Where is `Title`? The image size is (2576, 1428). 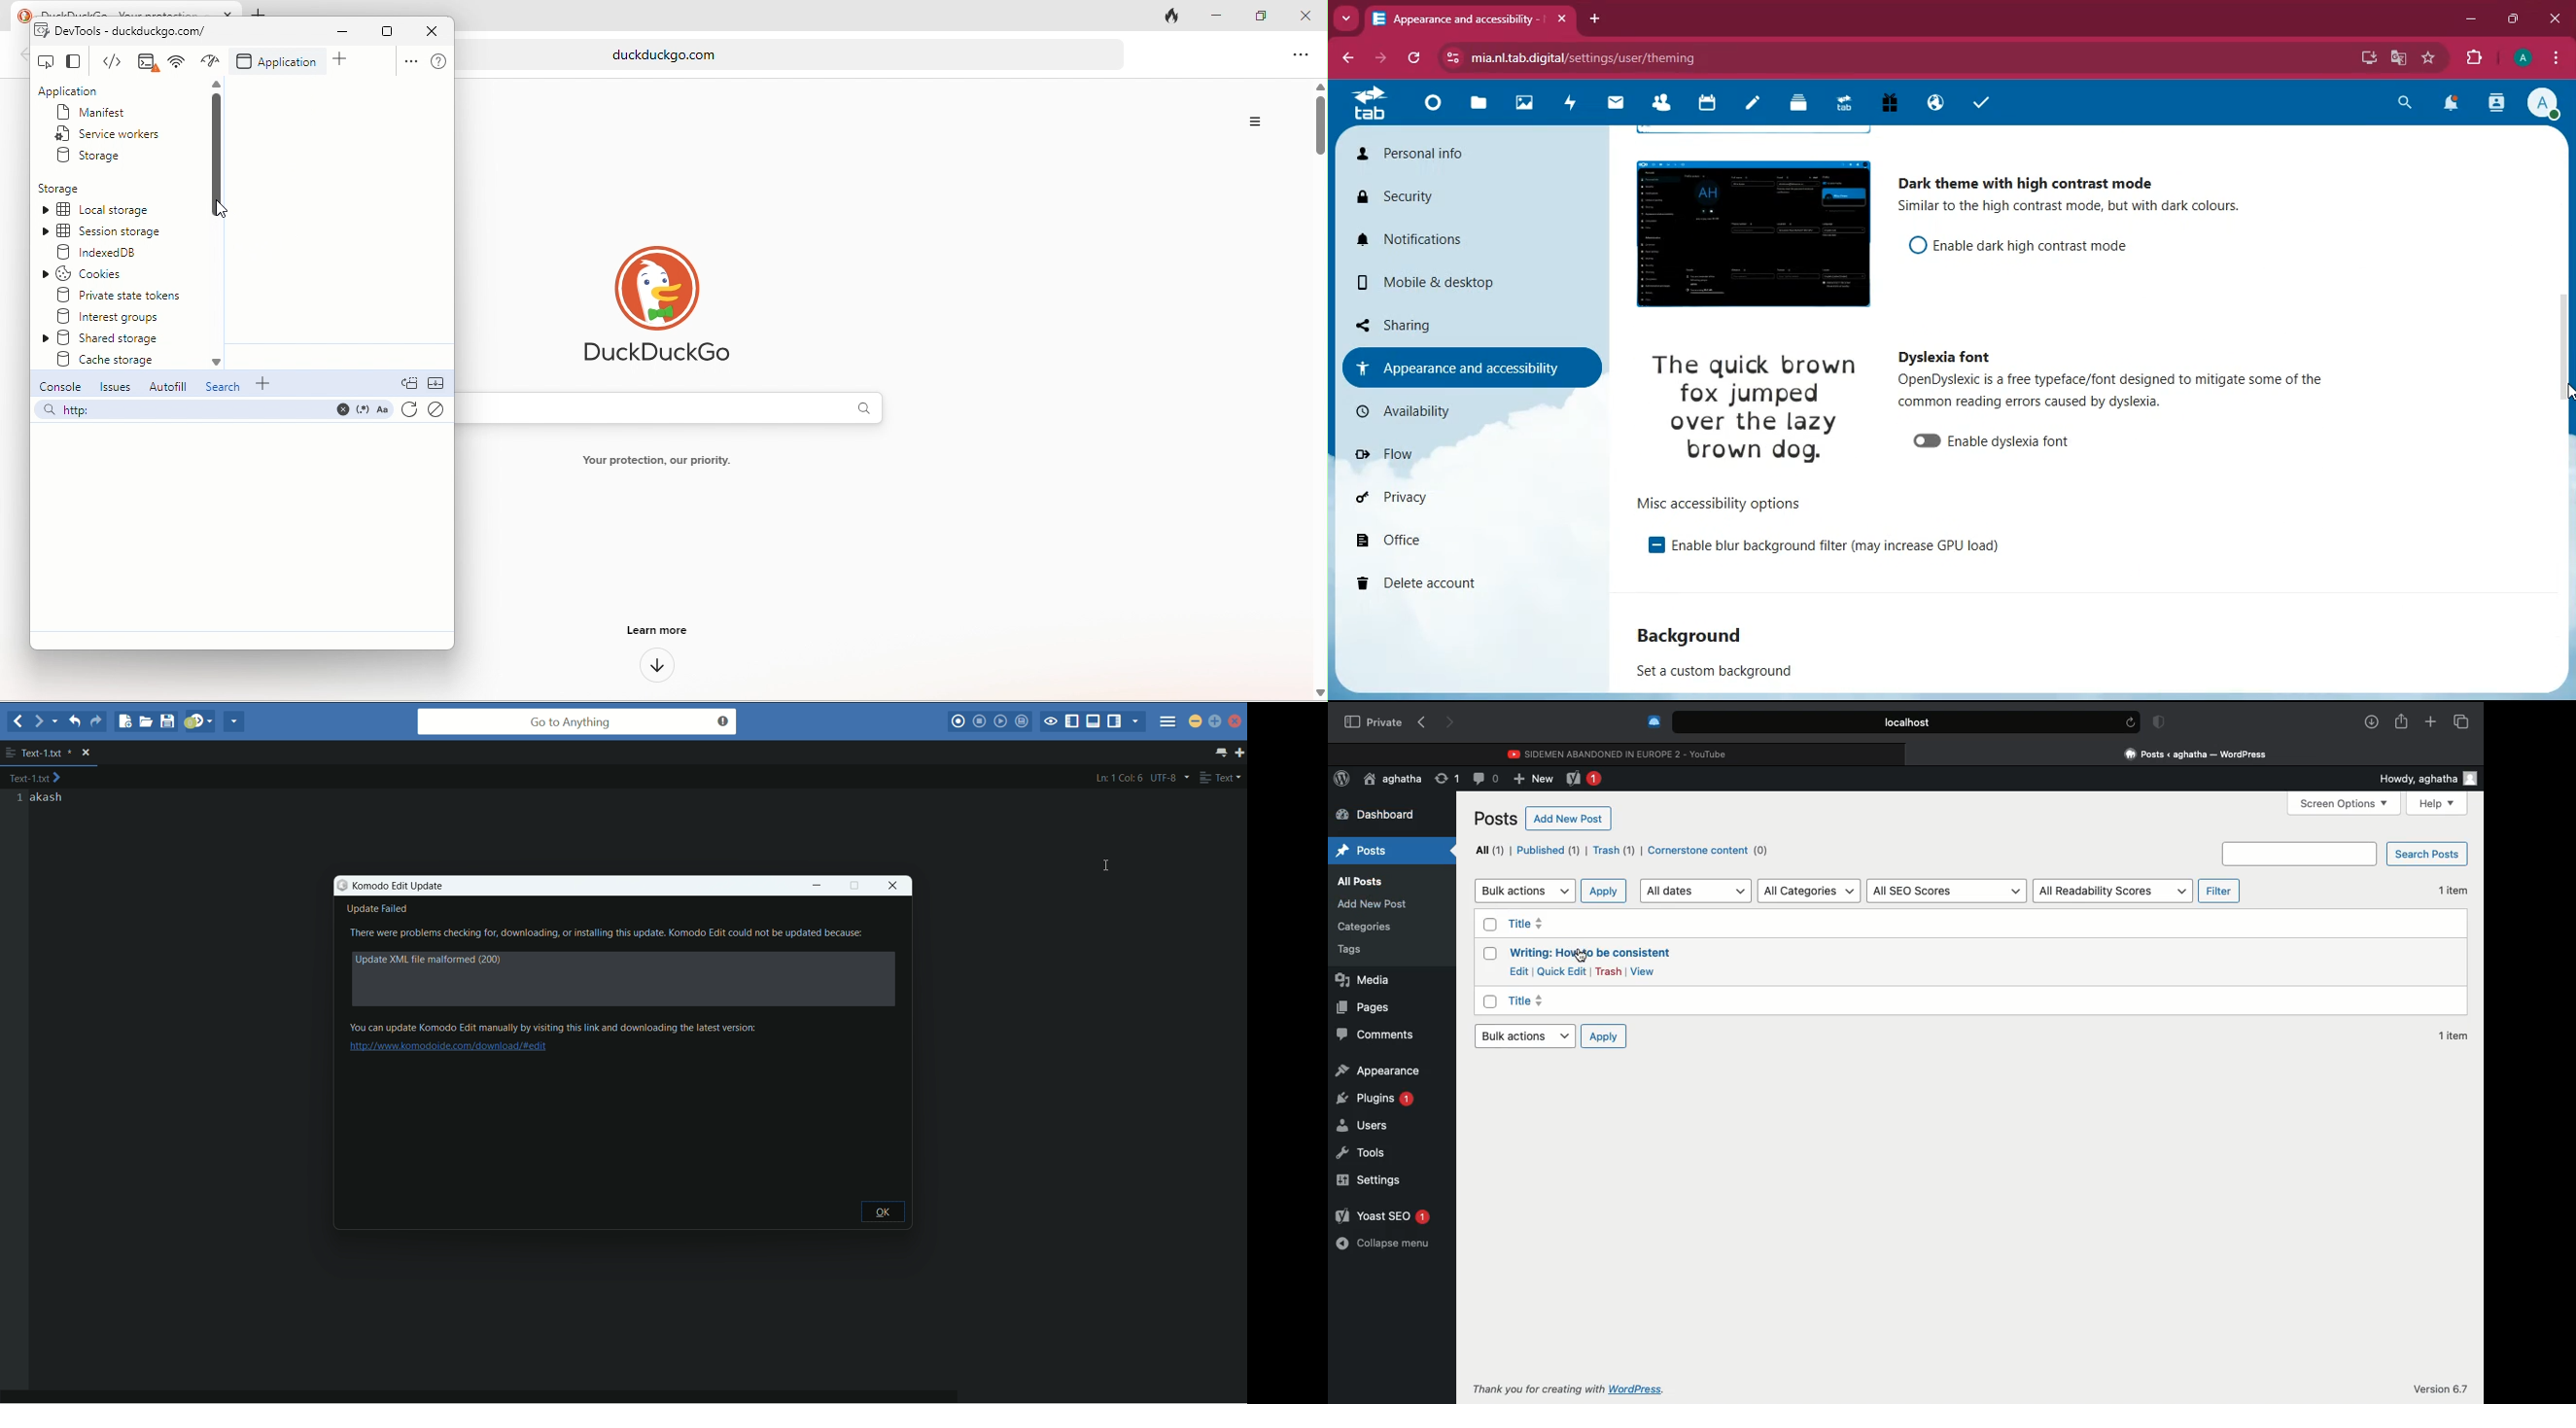 Title is located at coordinates (1589, 954).